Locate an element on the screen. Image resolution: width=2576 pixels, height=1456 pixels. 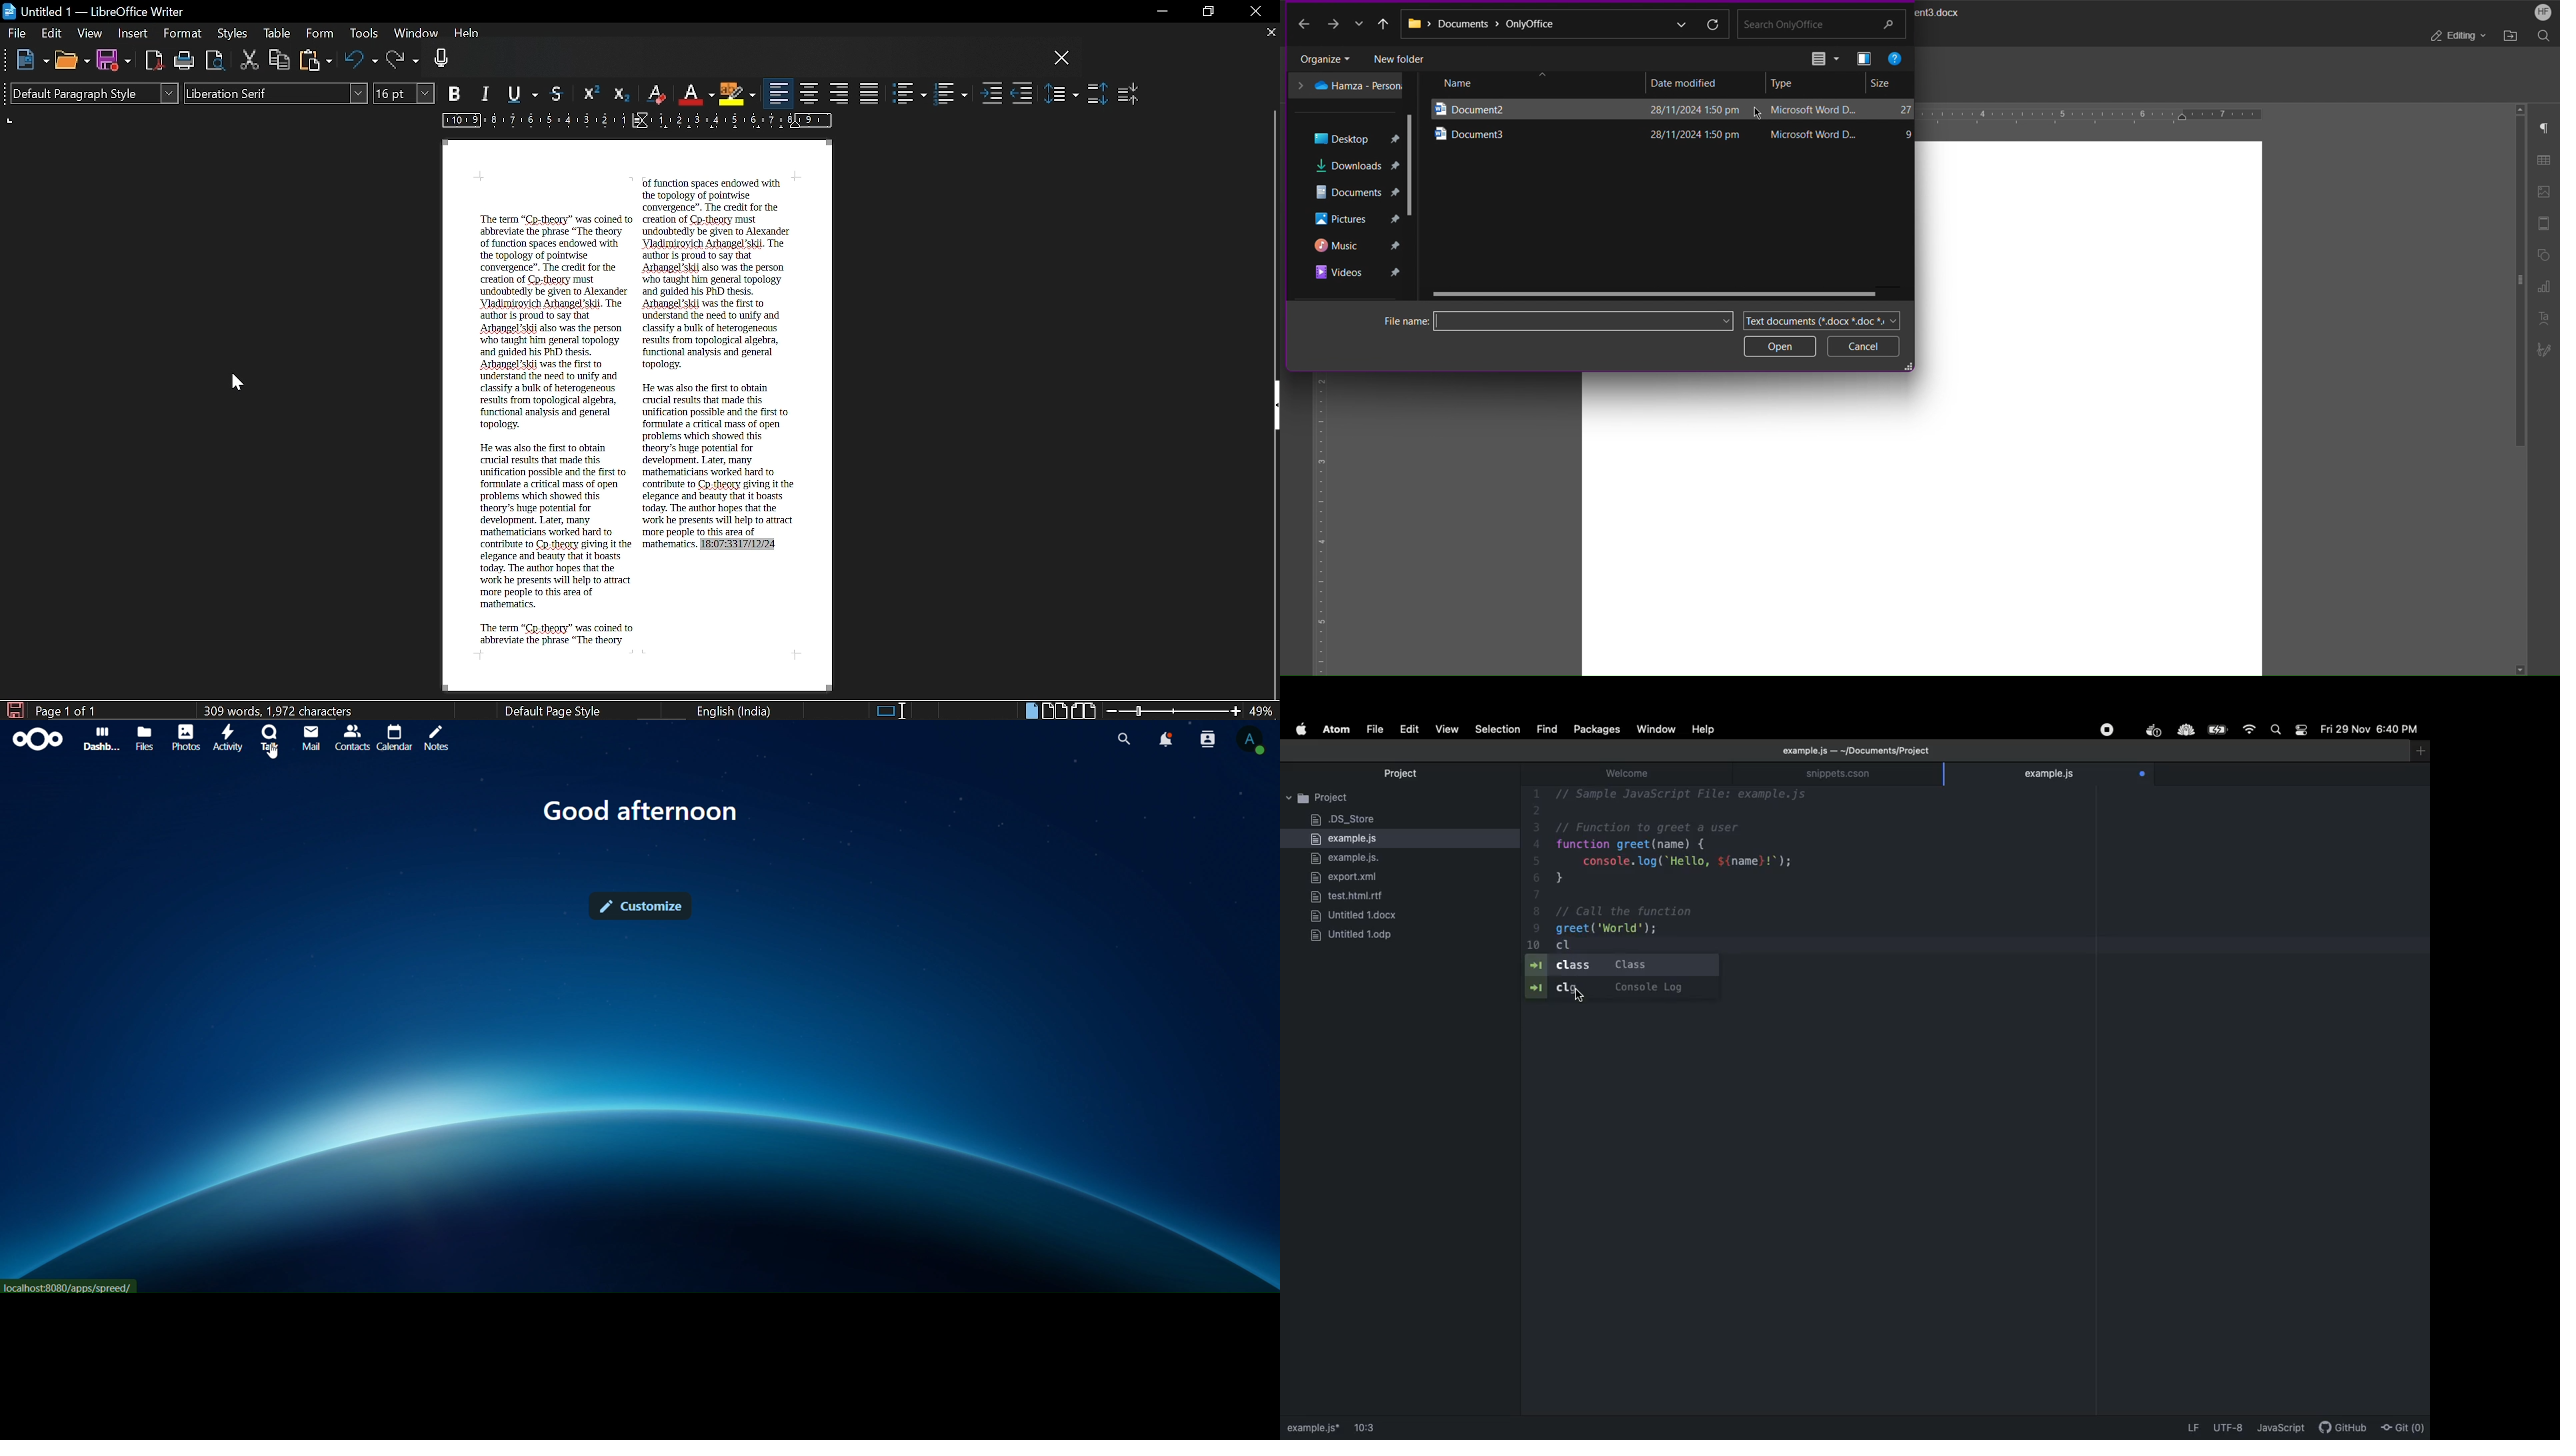
CLose is located at coordinates (1062, 59).